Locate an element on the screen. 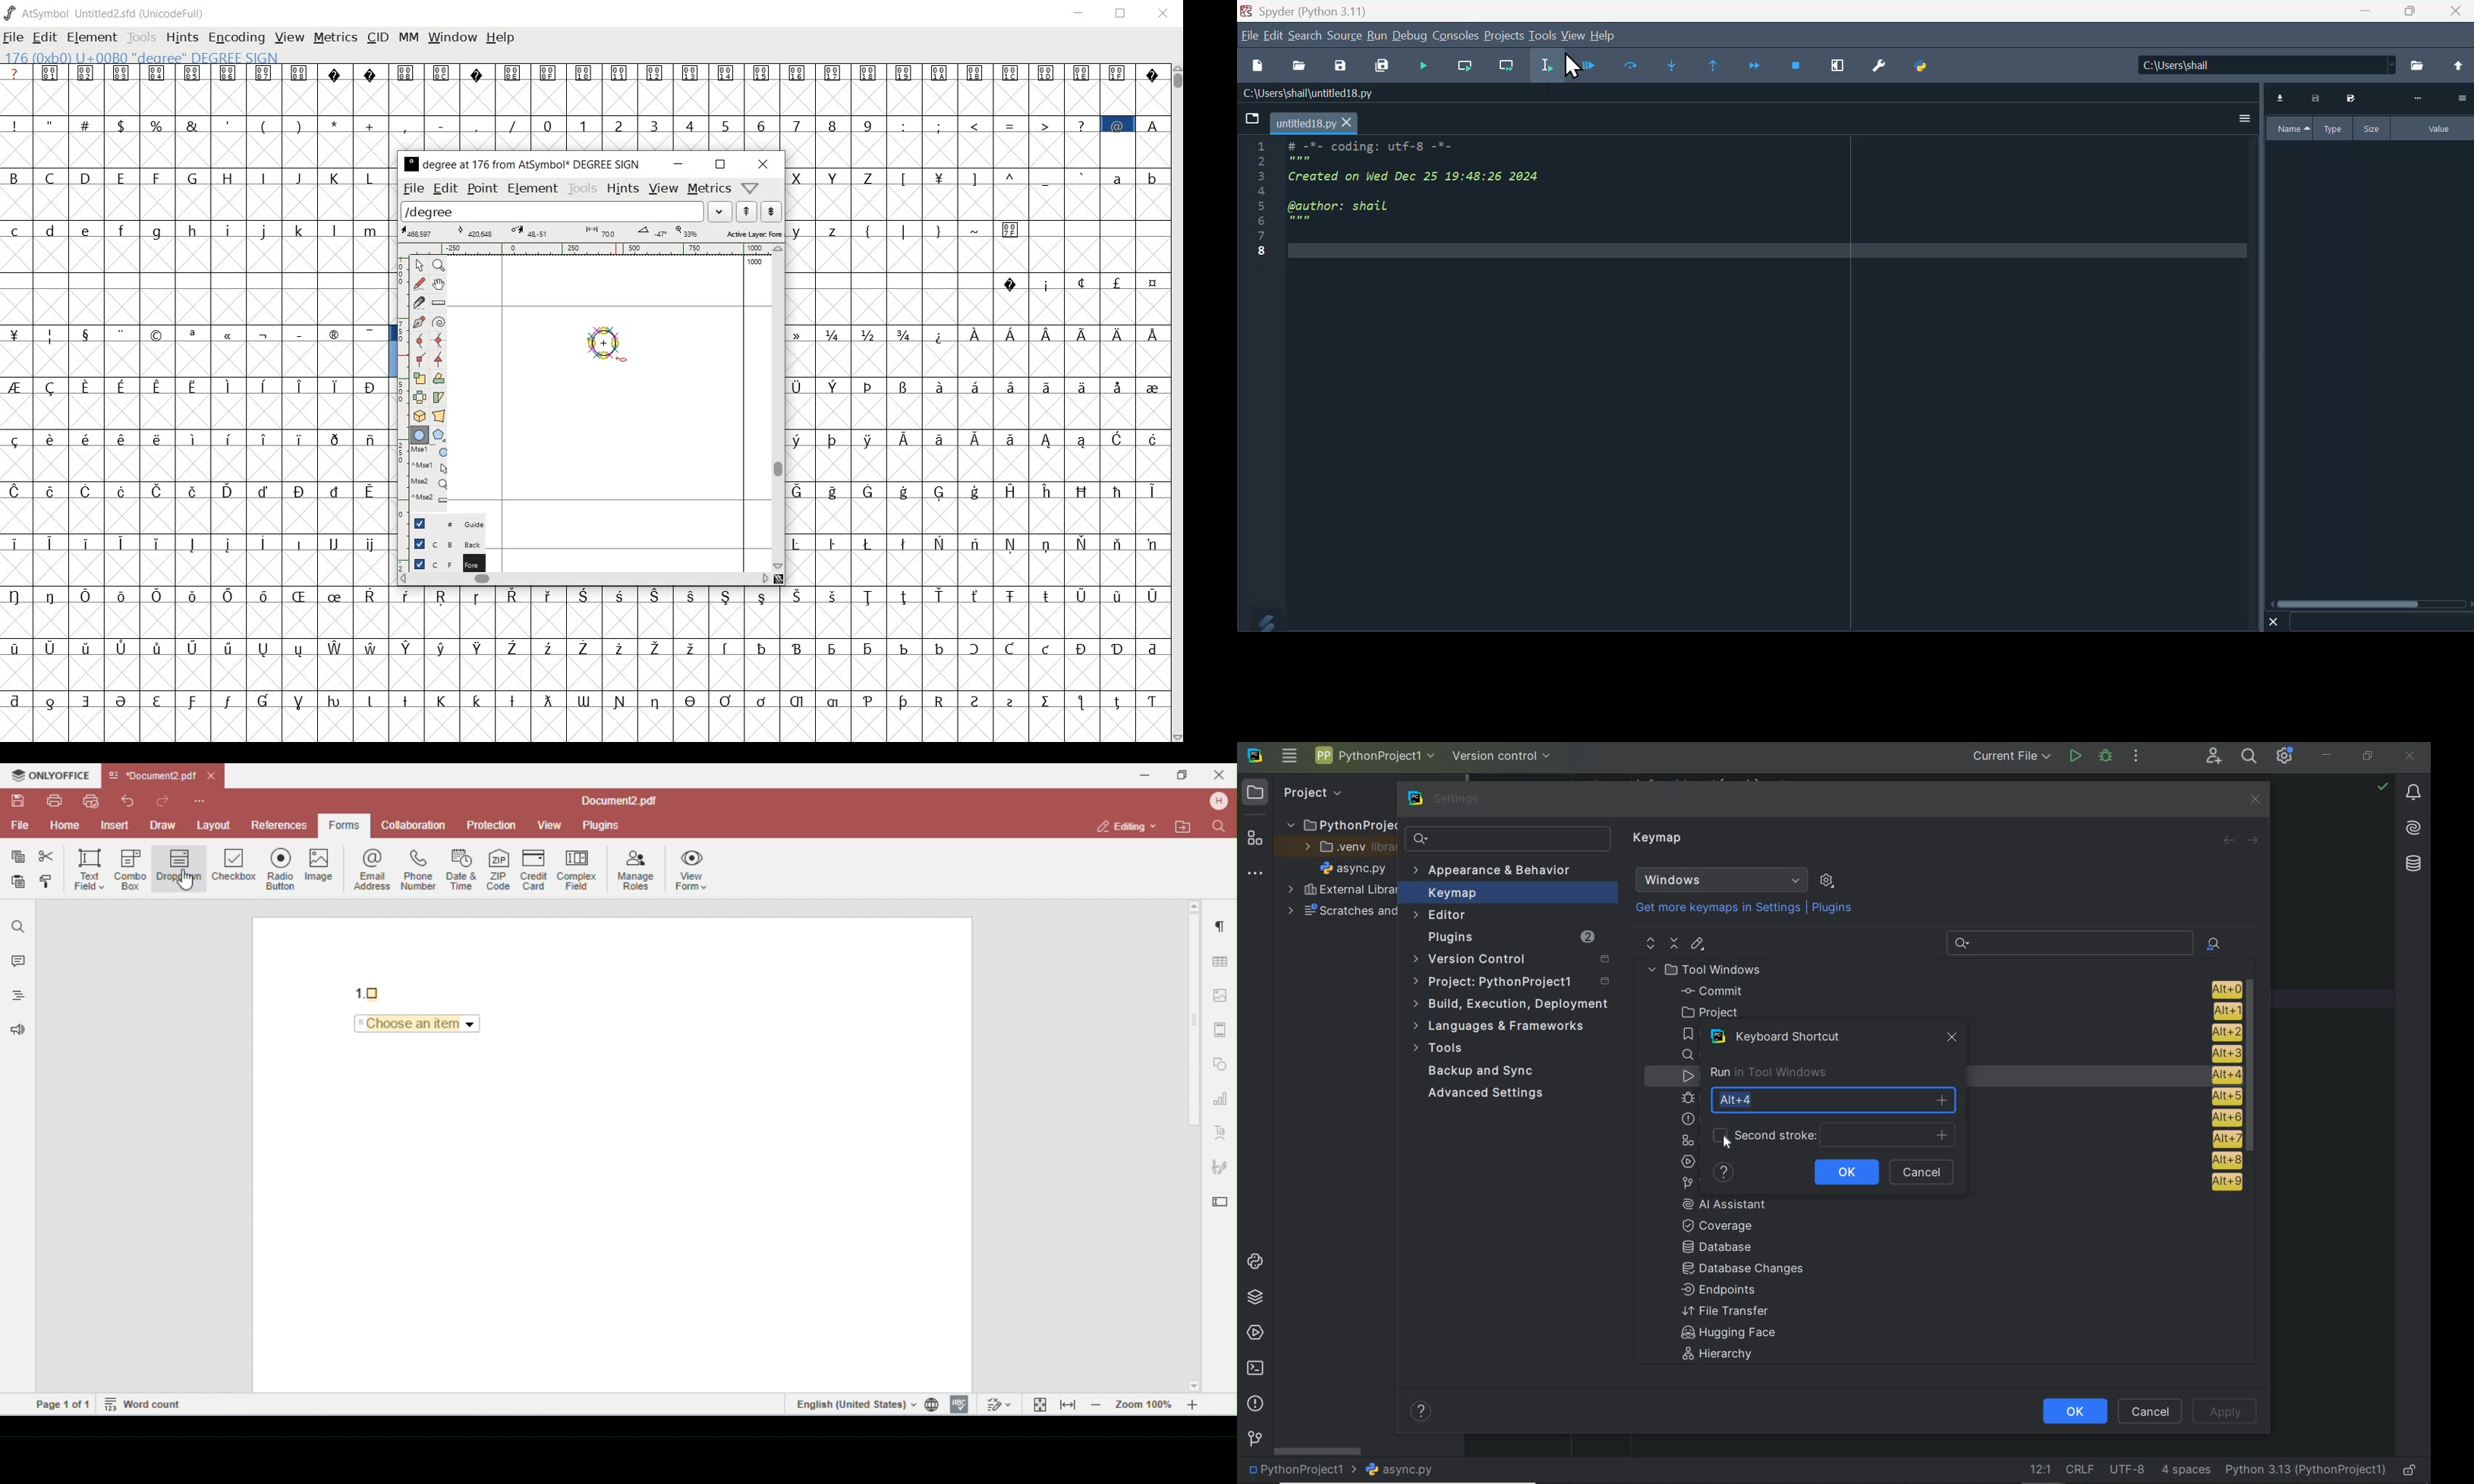  minimize is located at coordinates (1080, 13).